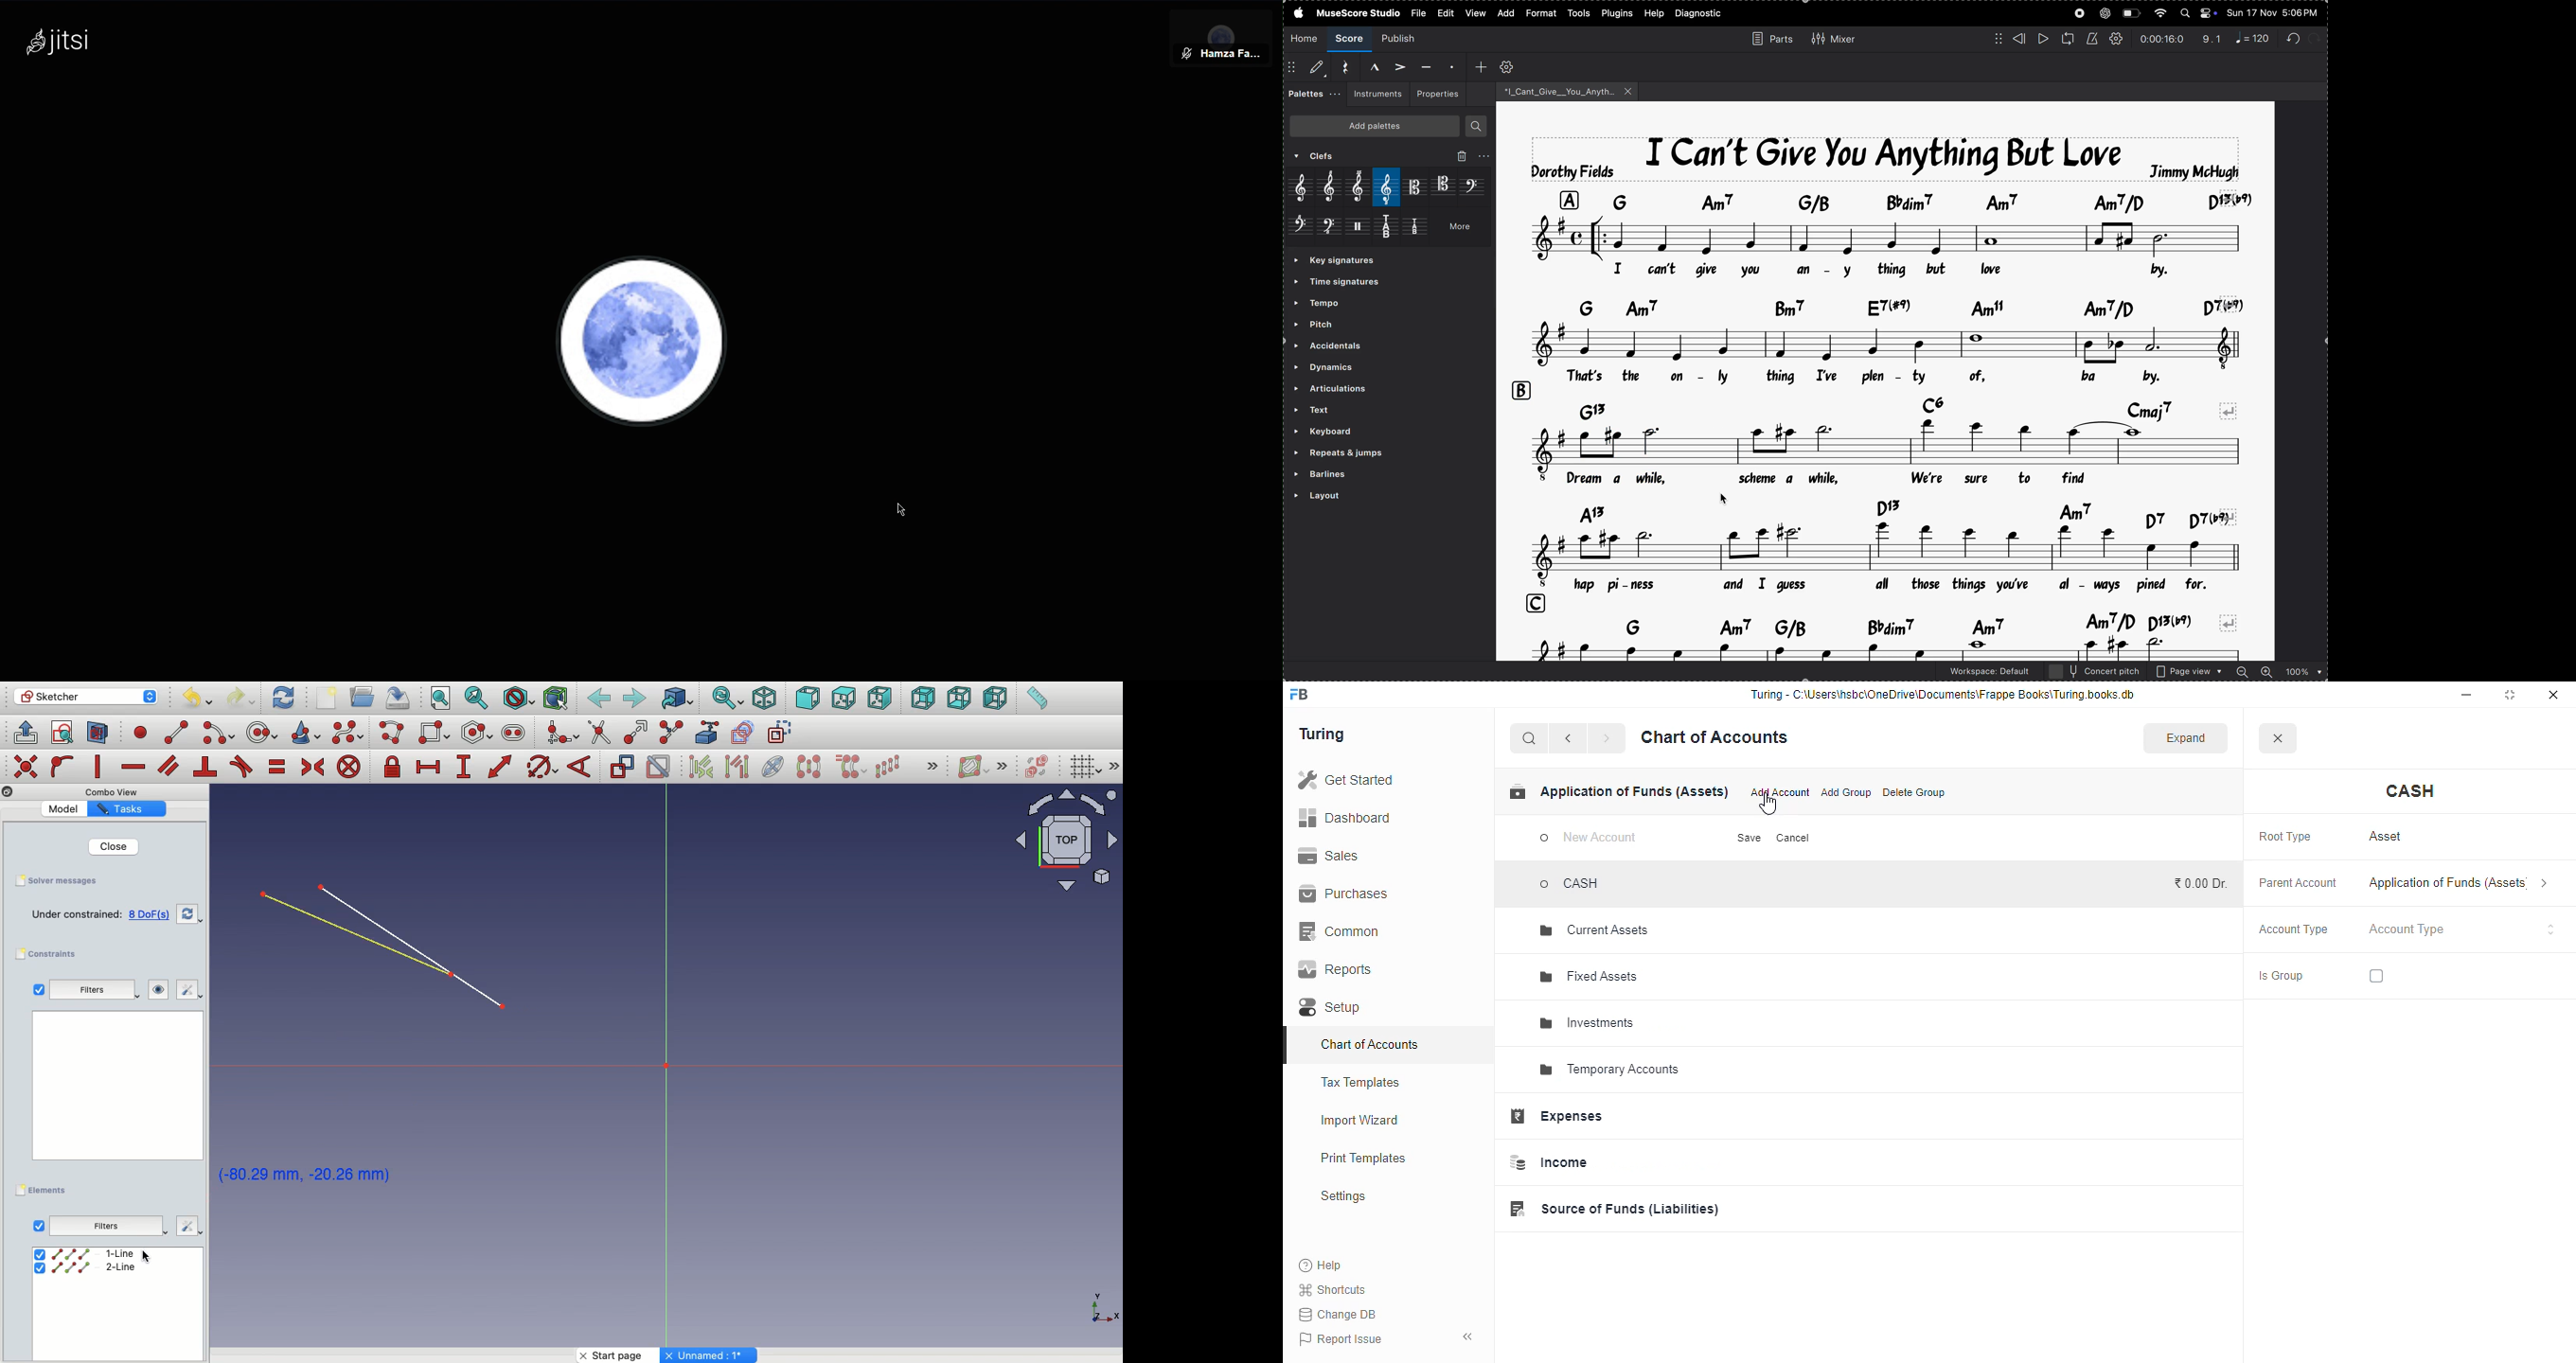 Image resolution: width=2576 pixels, height=1372 pixels. What do you see at coordinates (1342, 67) in the screenshot?
I see `reset` at bounding box center [1342, 67].